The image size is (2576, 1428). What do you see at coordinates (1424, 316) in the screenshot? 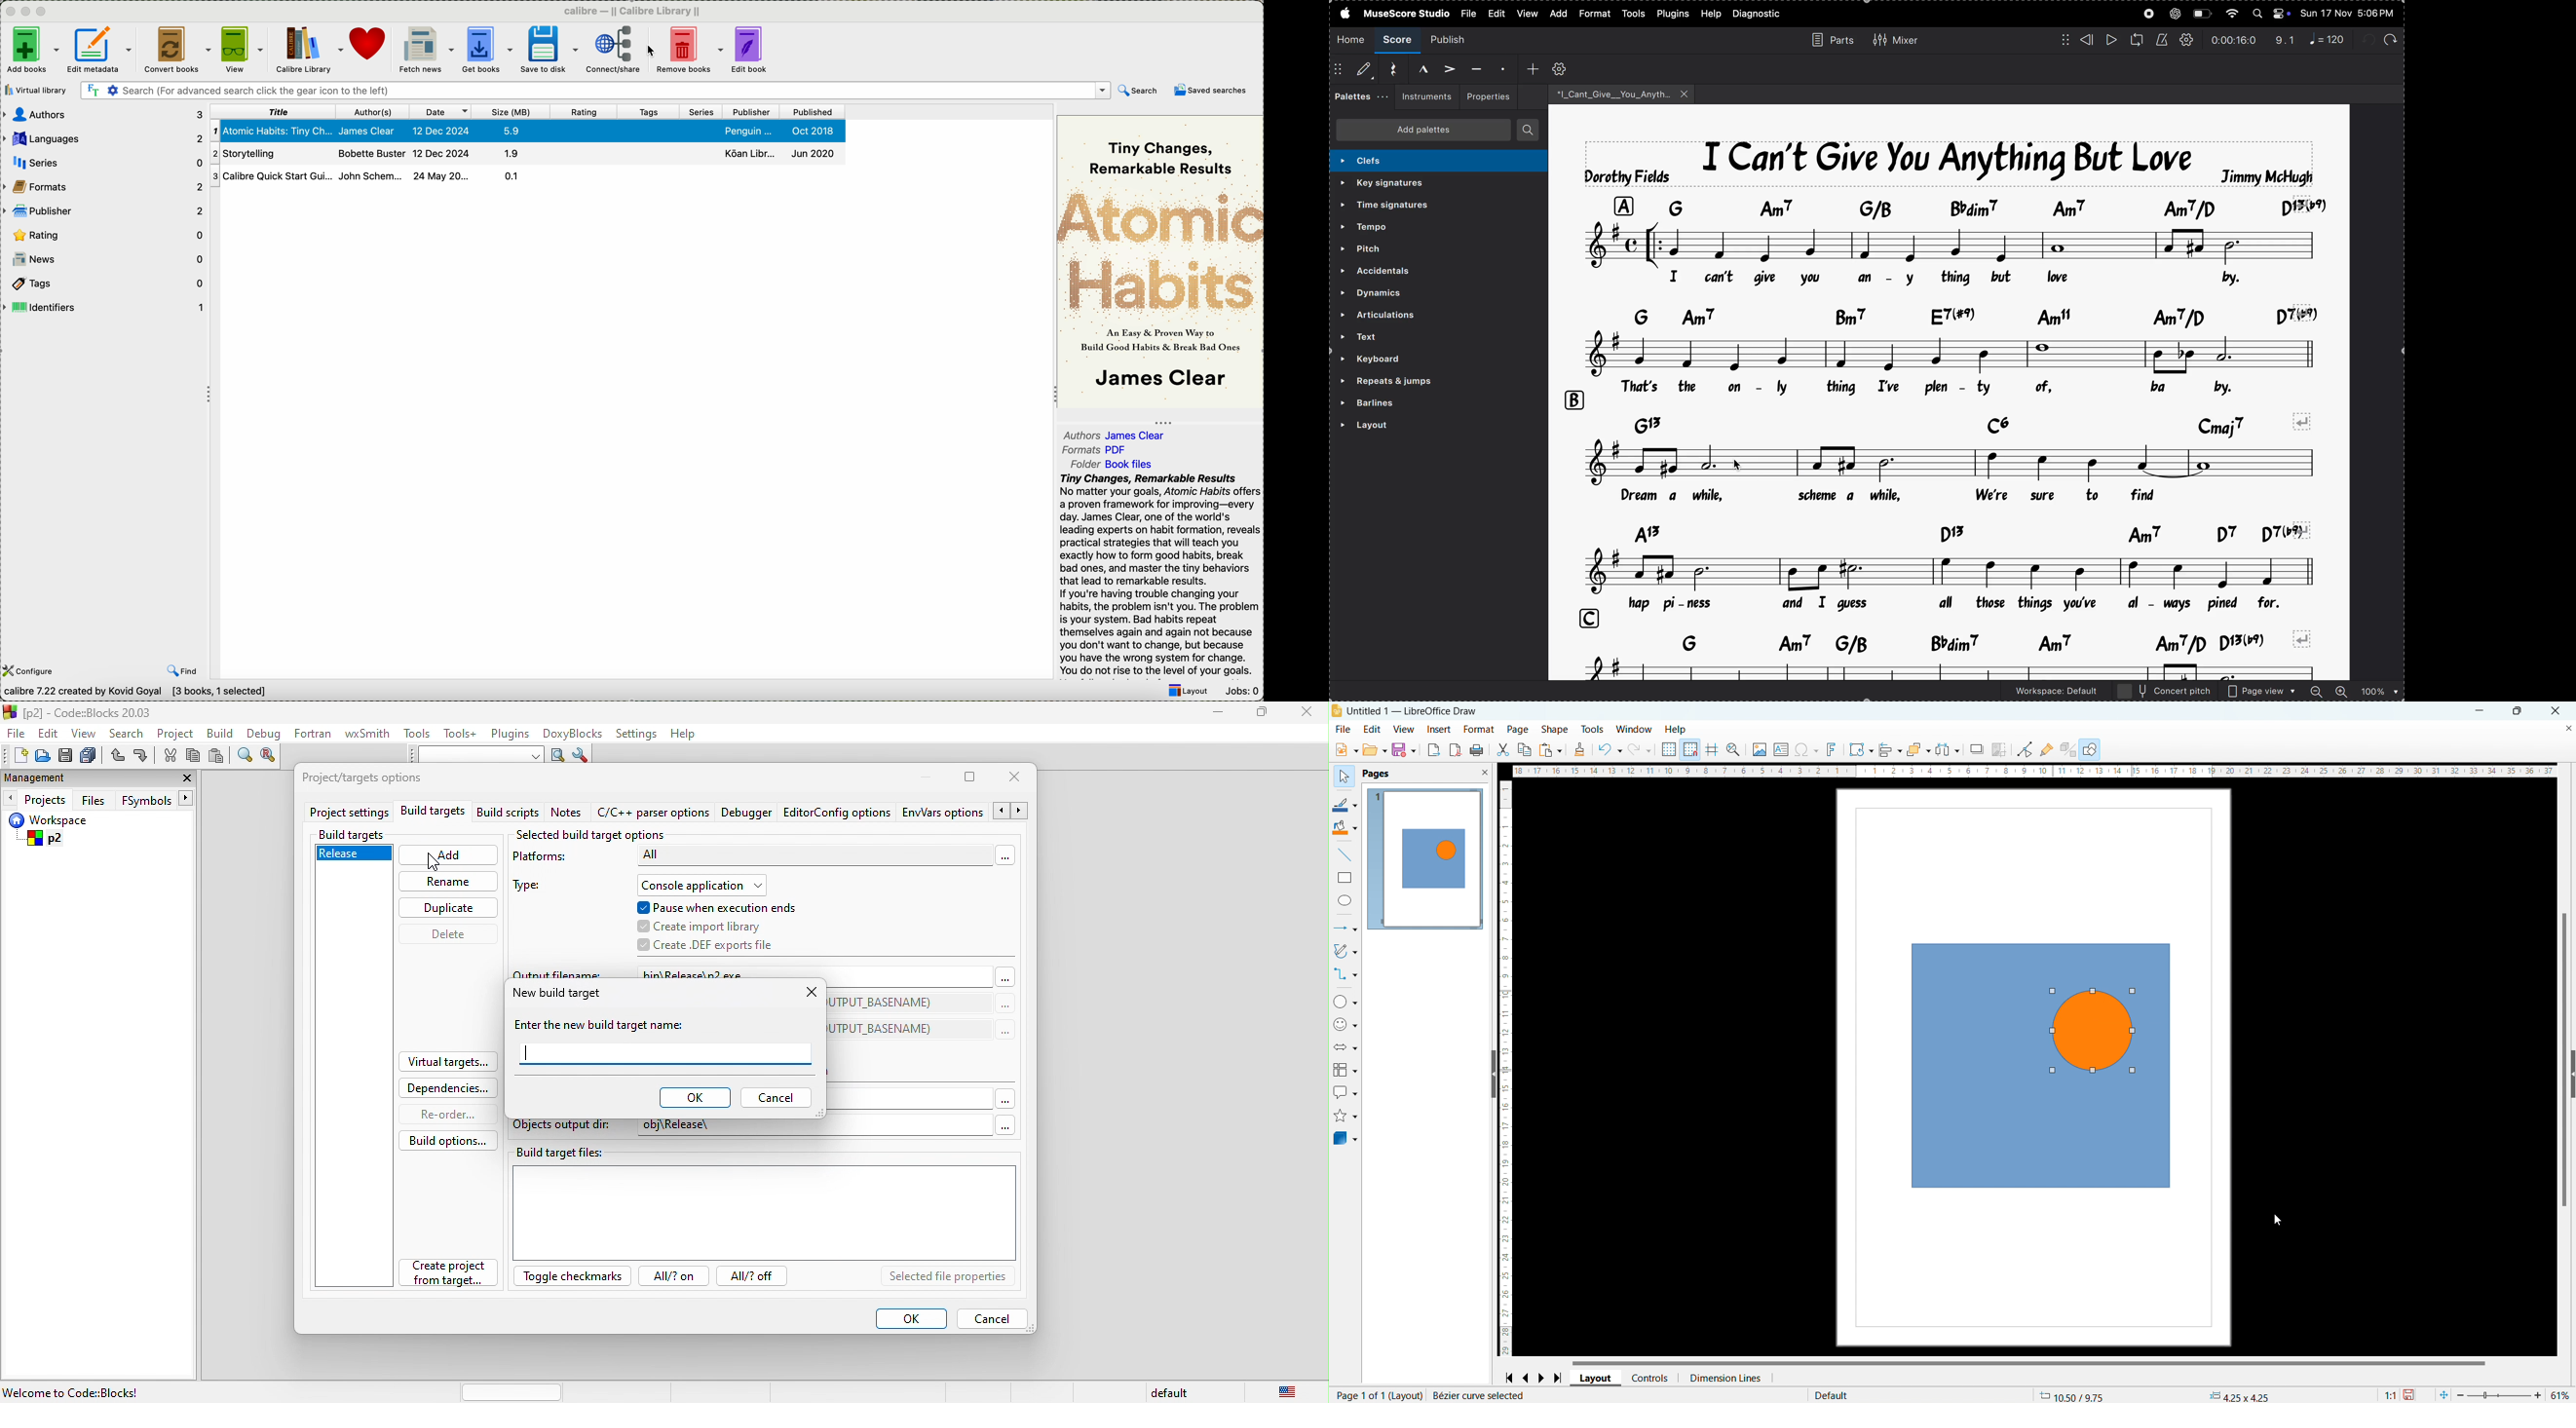
I see `articulations` at bounding box center [1424, 316].